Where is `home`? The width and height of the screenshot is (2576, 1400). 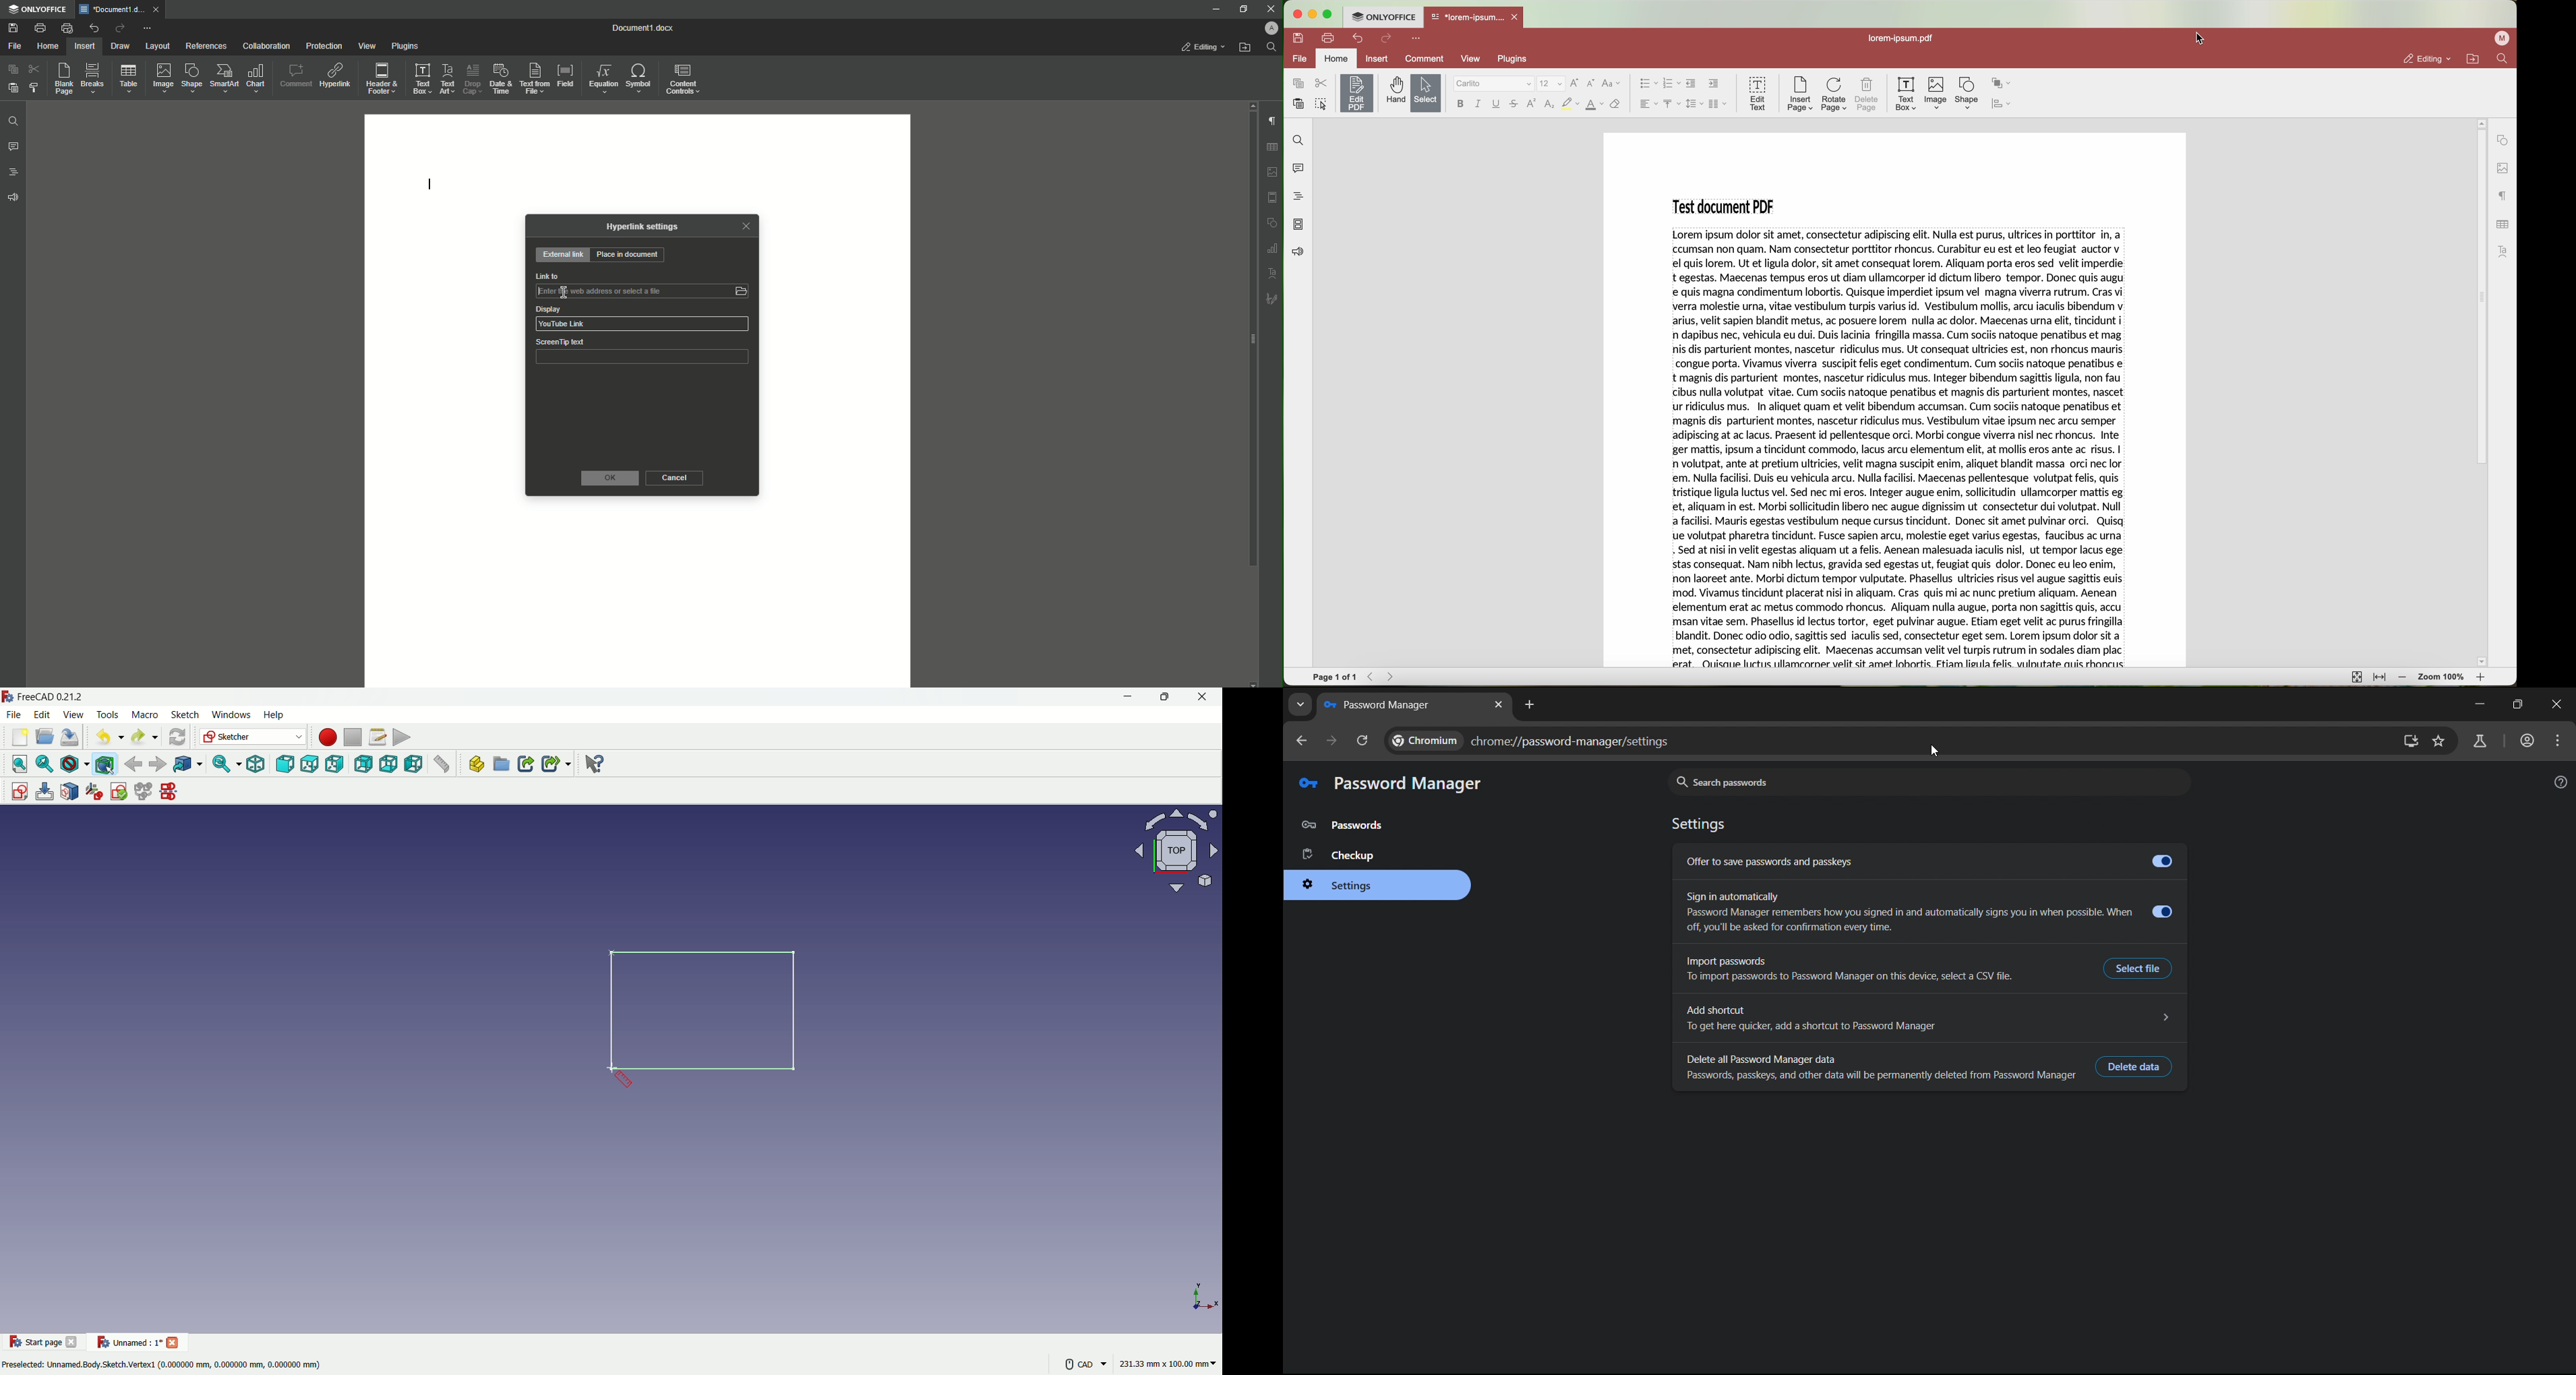
home is located at coordinates (1337, 58).